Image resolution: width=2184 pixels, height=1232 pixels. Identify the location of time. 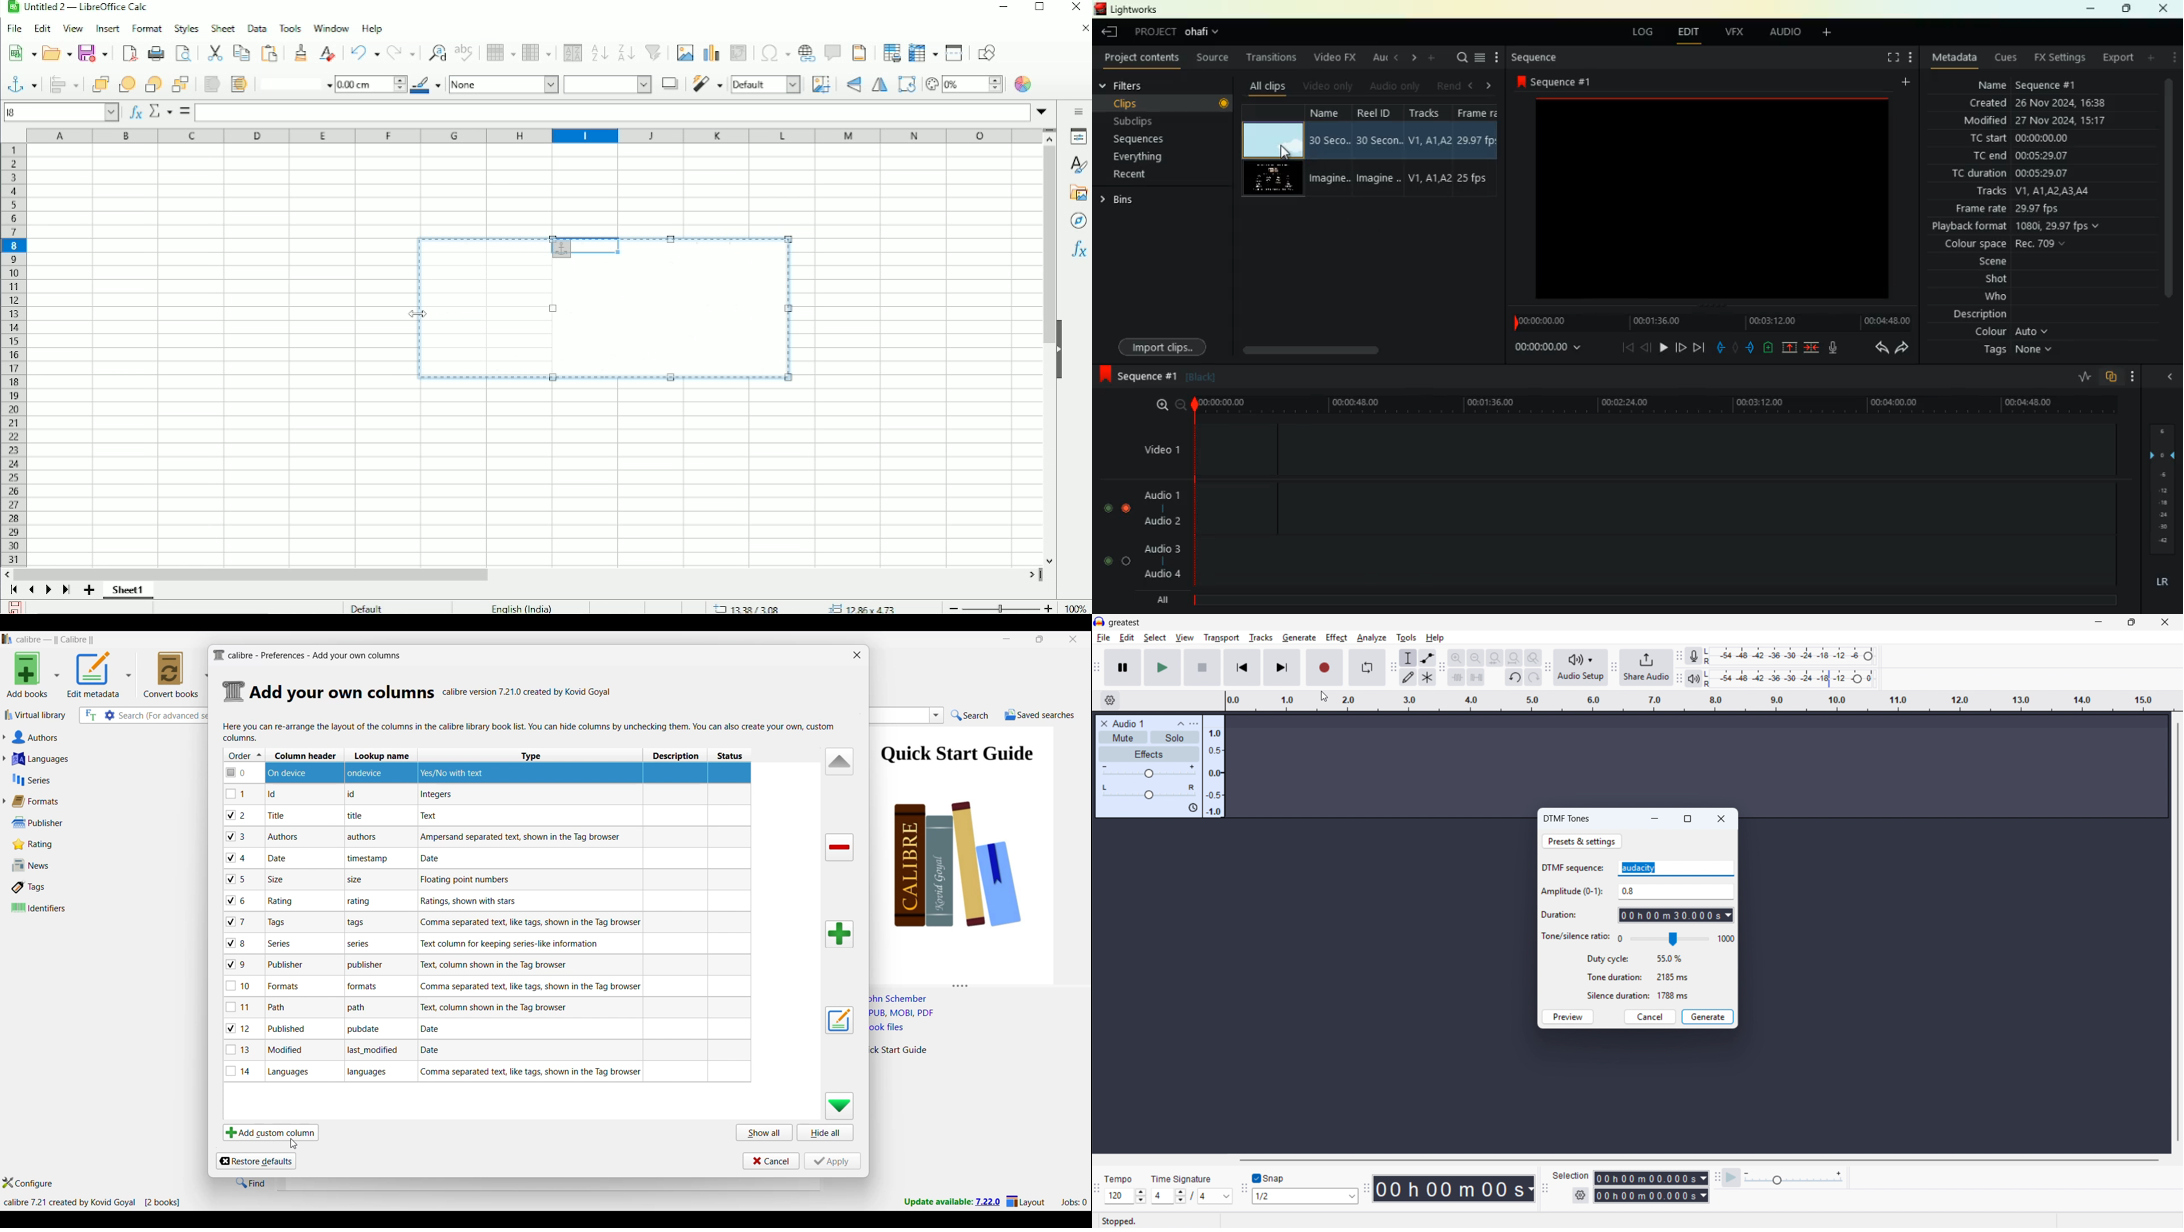
(1658, 404).